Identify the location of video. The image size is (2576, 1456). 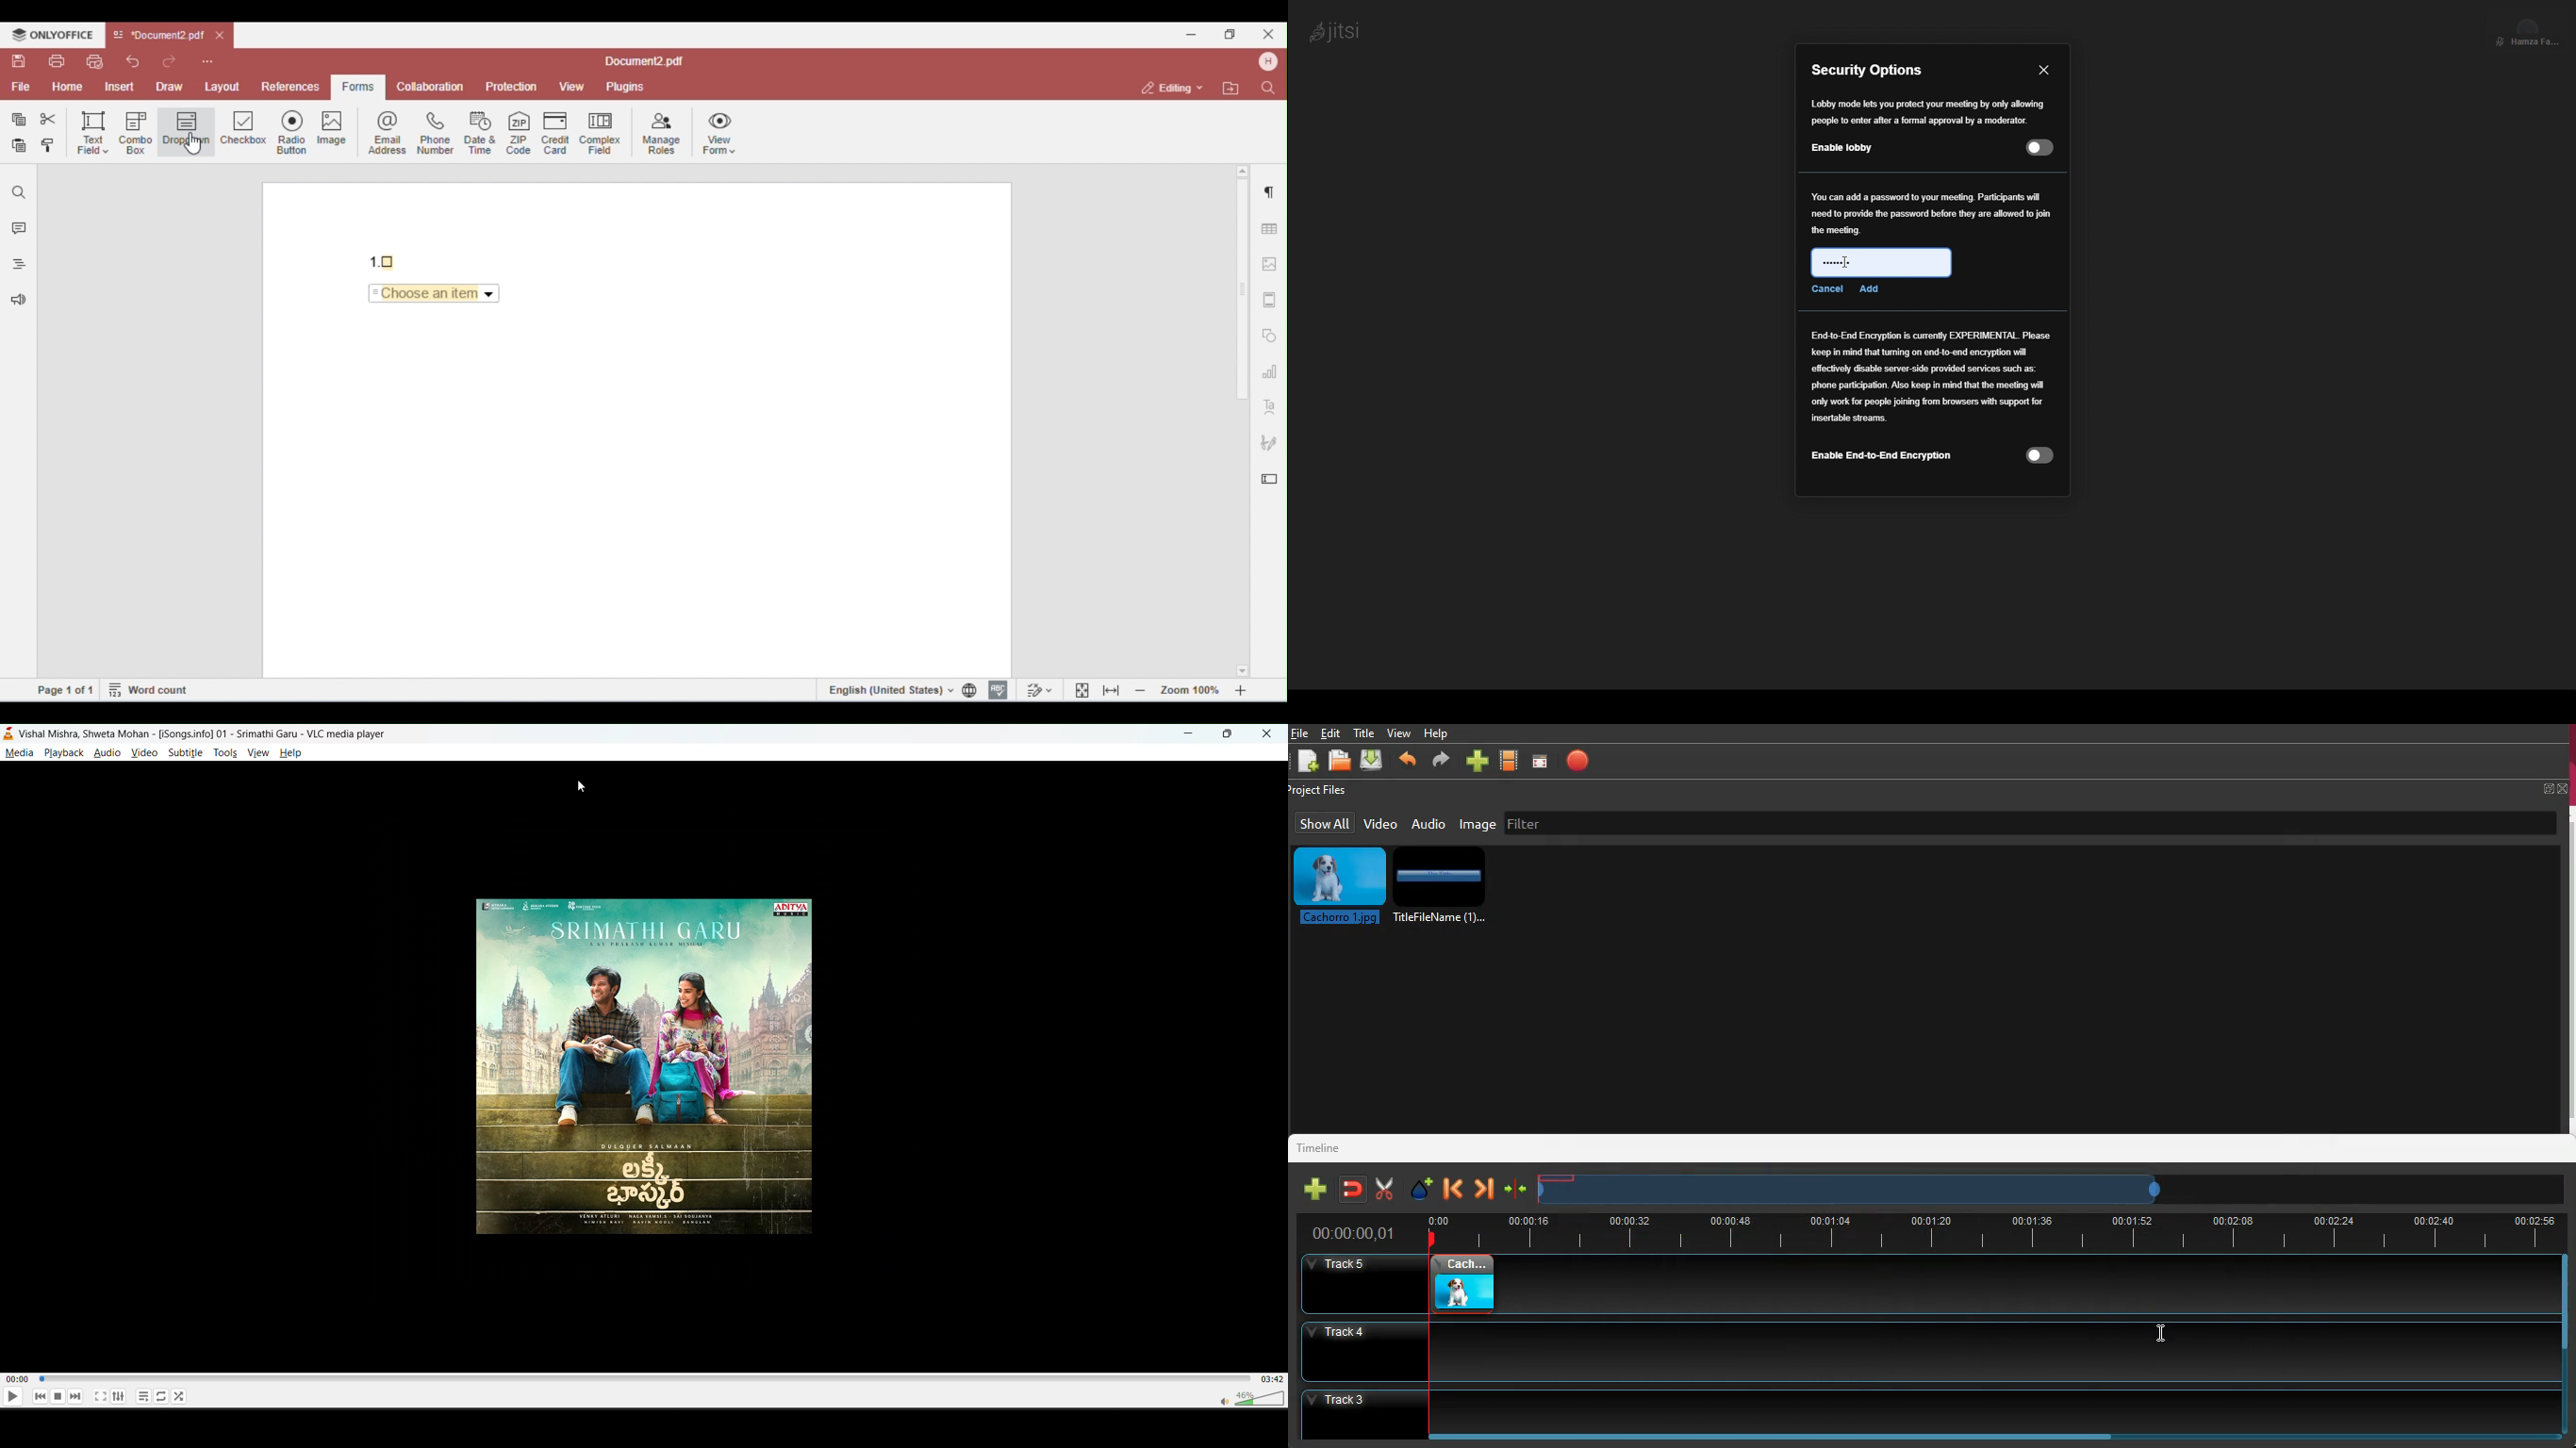
(140, 754).